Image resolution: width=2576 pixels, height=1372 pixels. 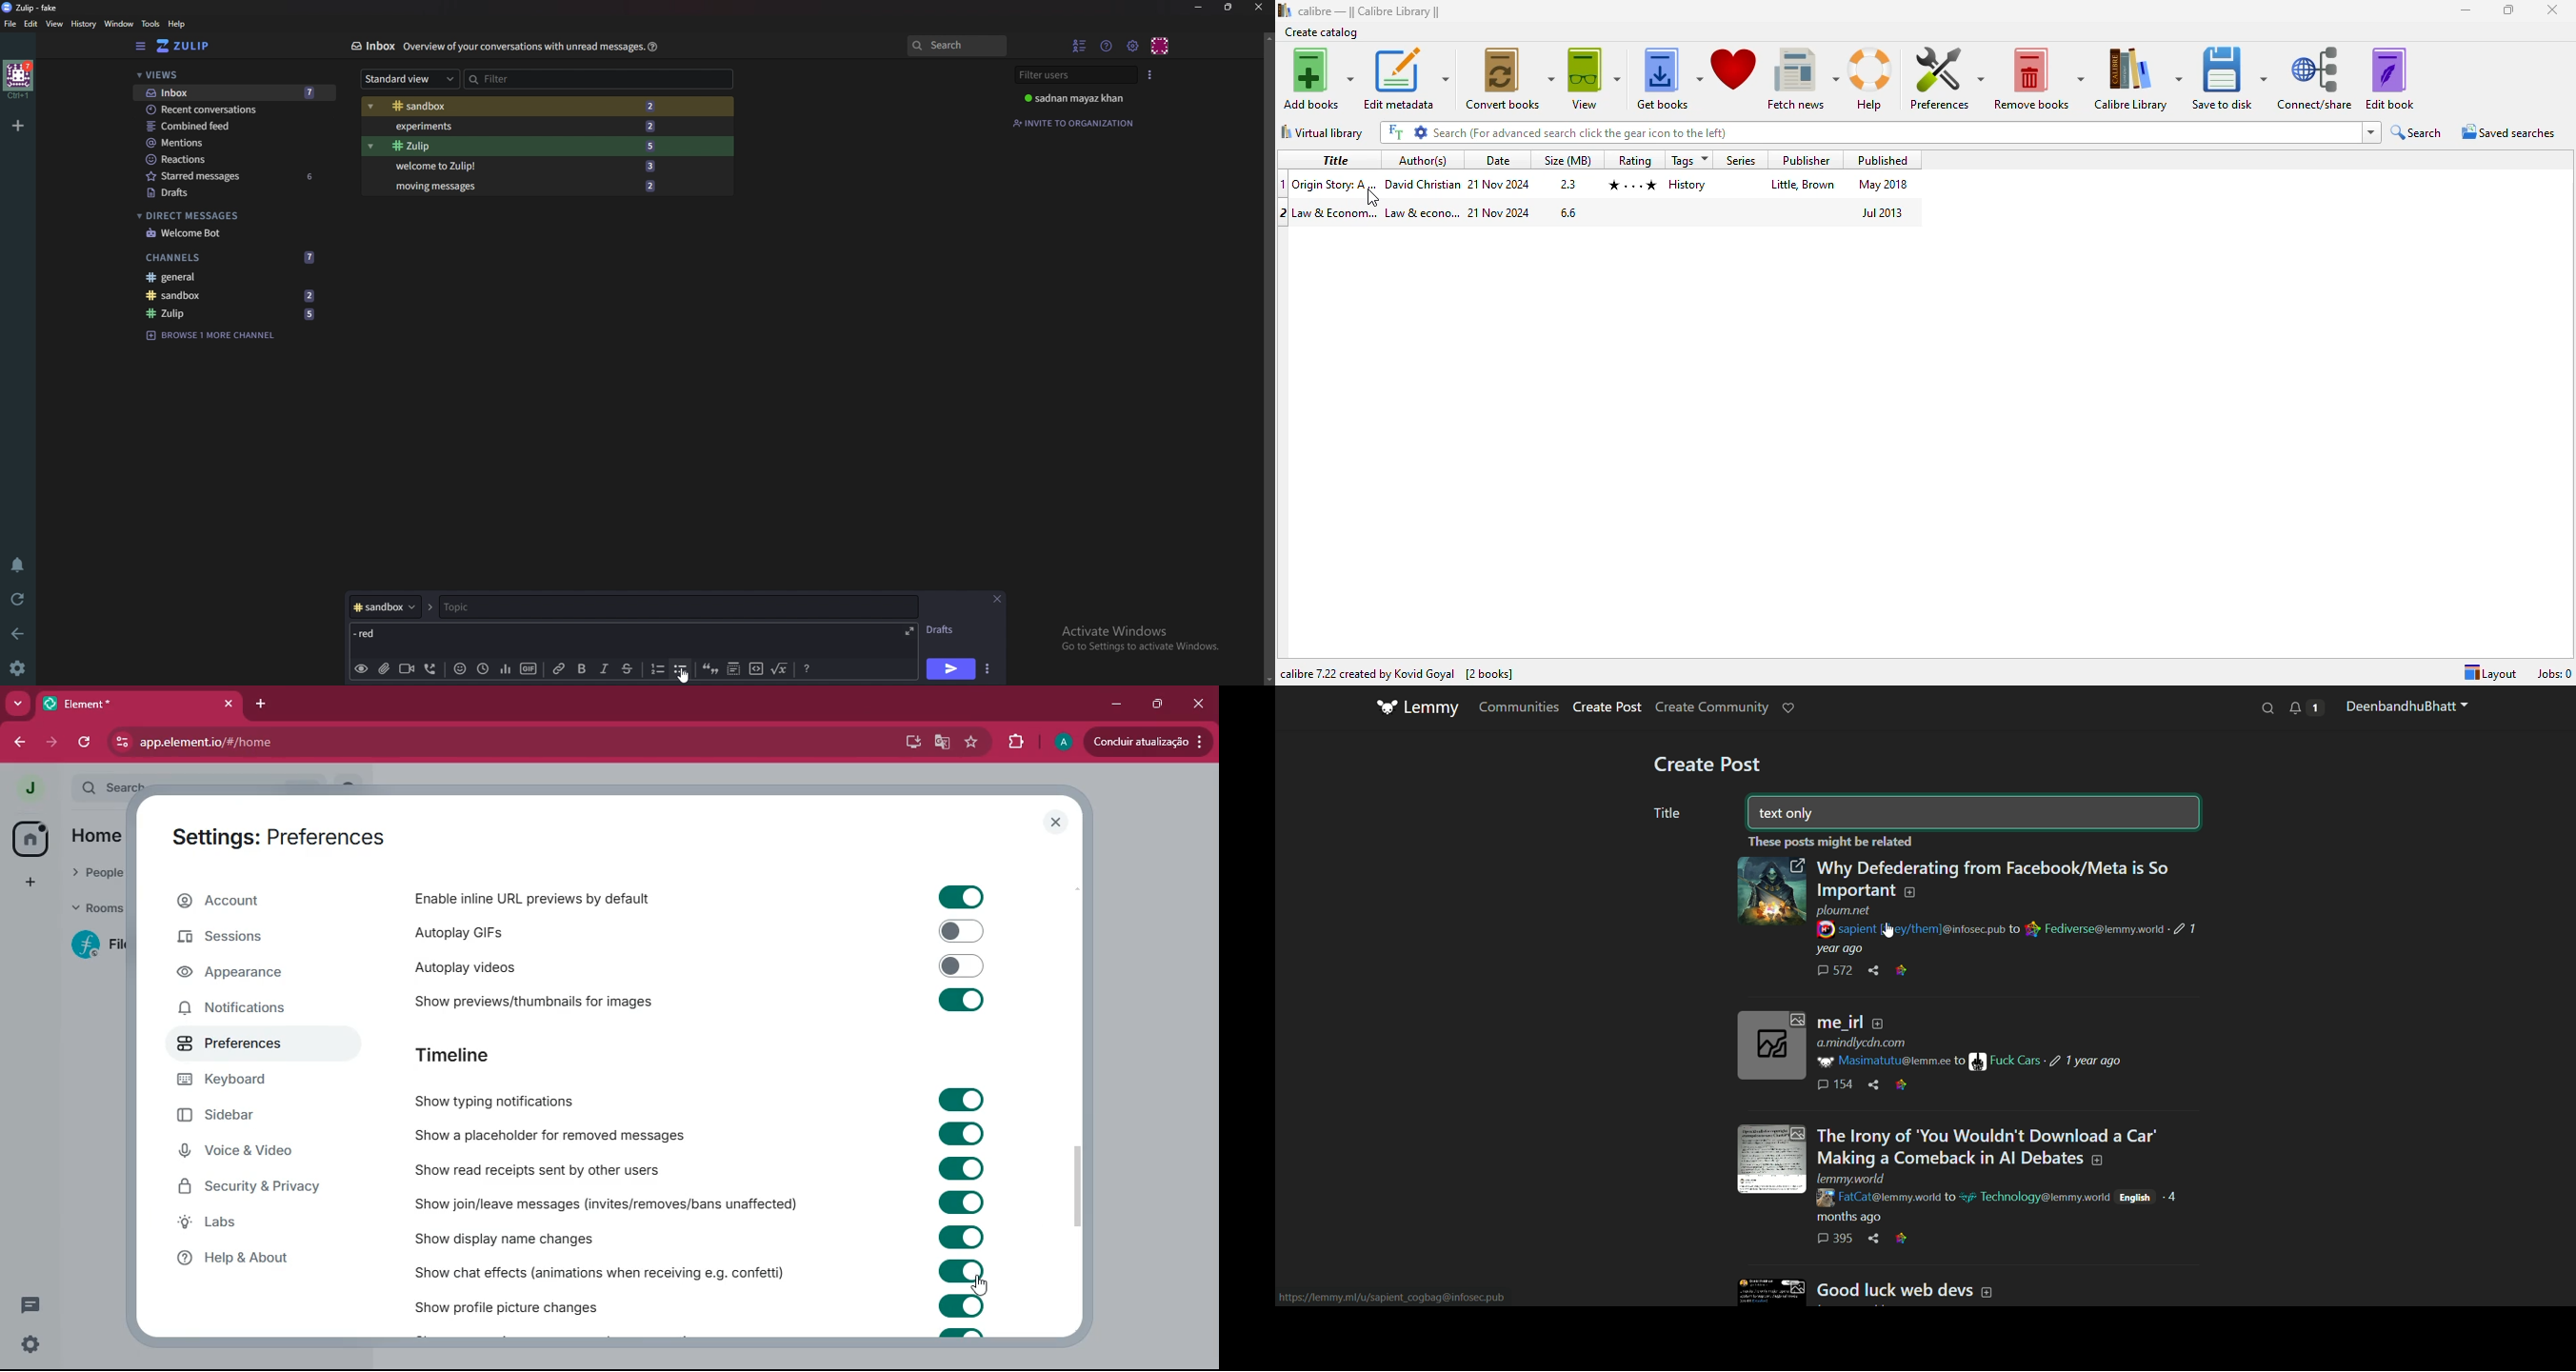 I want to click on toggle on/off, so click(x=962, y=898).